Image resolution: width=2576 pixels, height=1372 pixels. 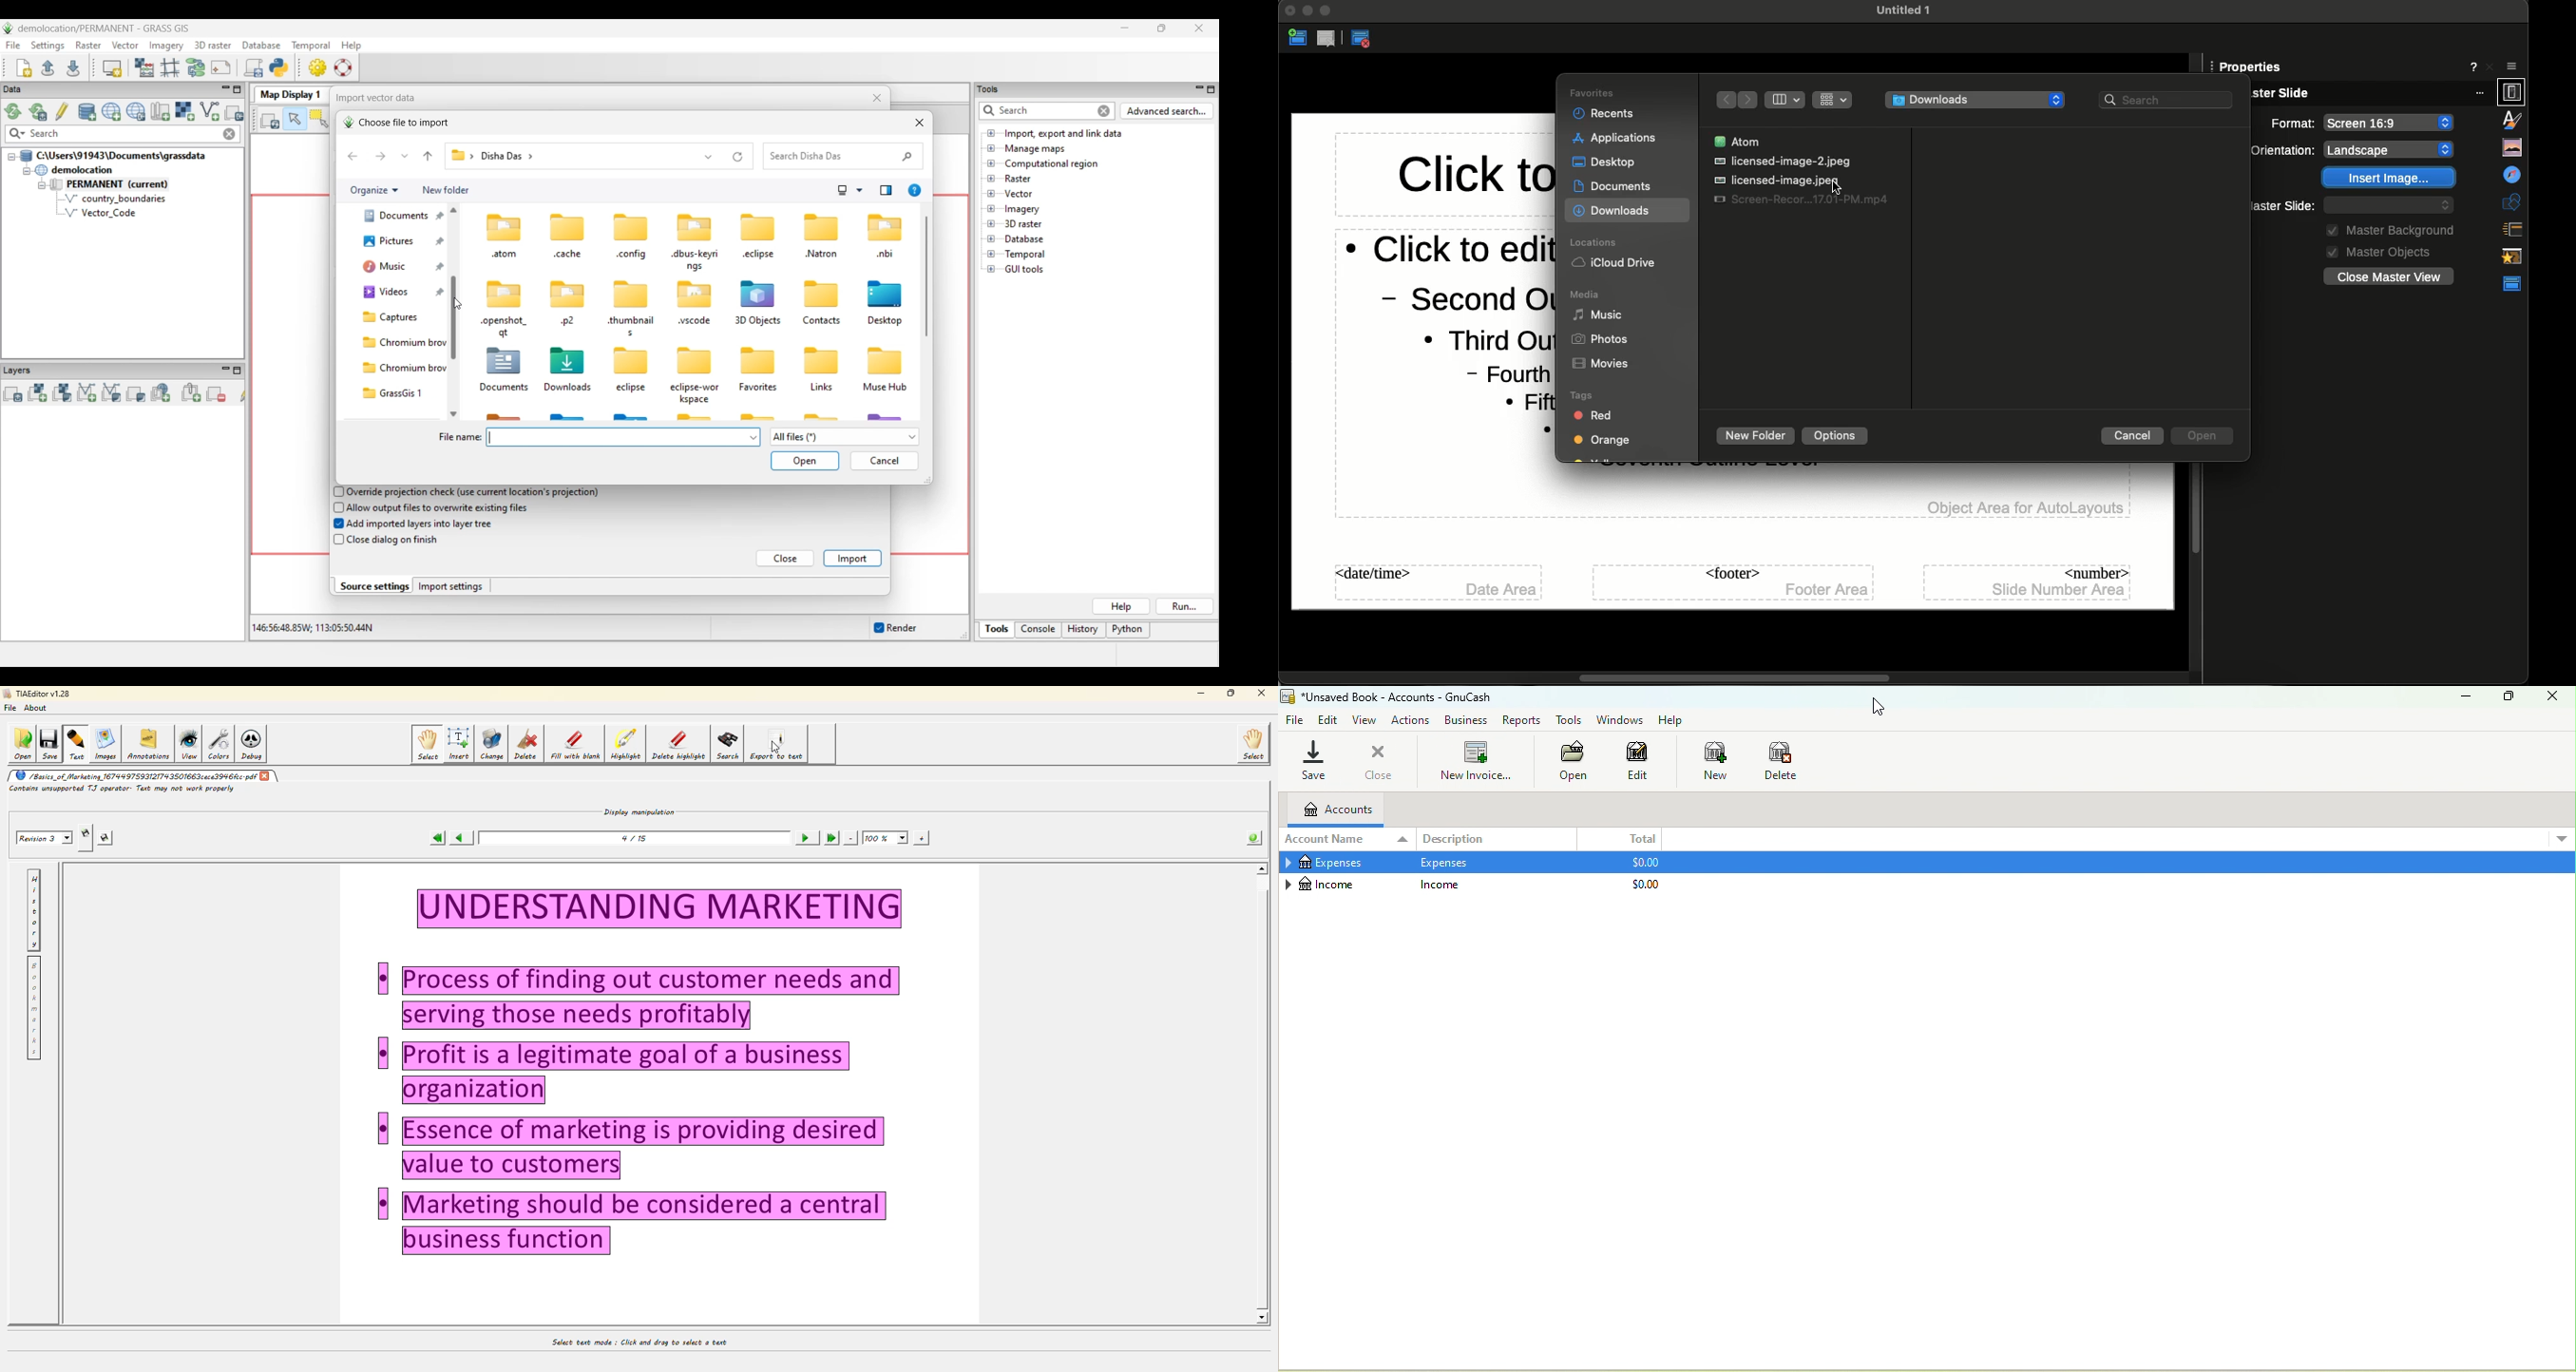 What do you see at coordinates (1596, 317) in the screenshot?
I see `Music` at bounding box center [1596, 317].